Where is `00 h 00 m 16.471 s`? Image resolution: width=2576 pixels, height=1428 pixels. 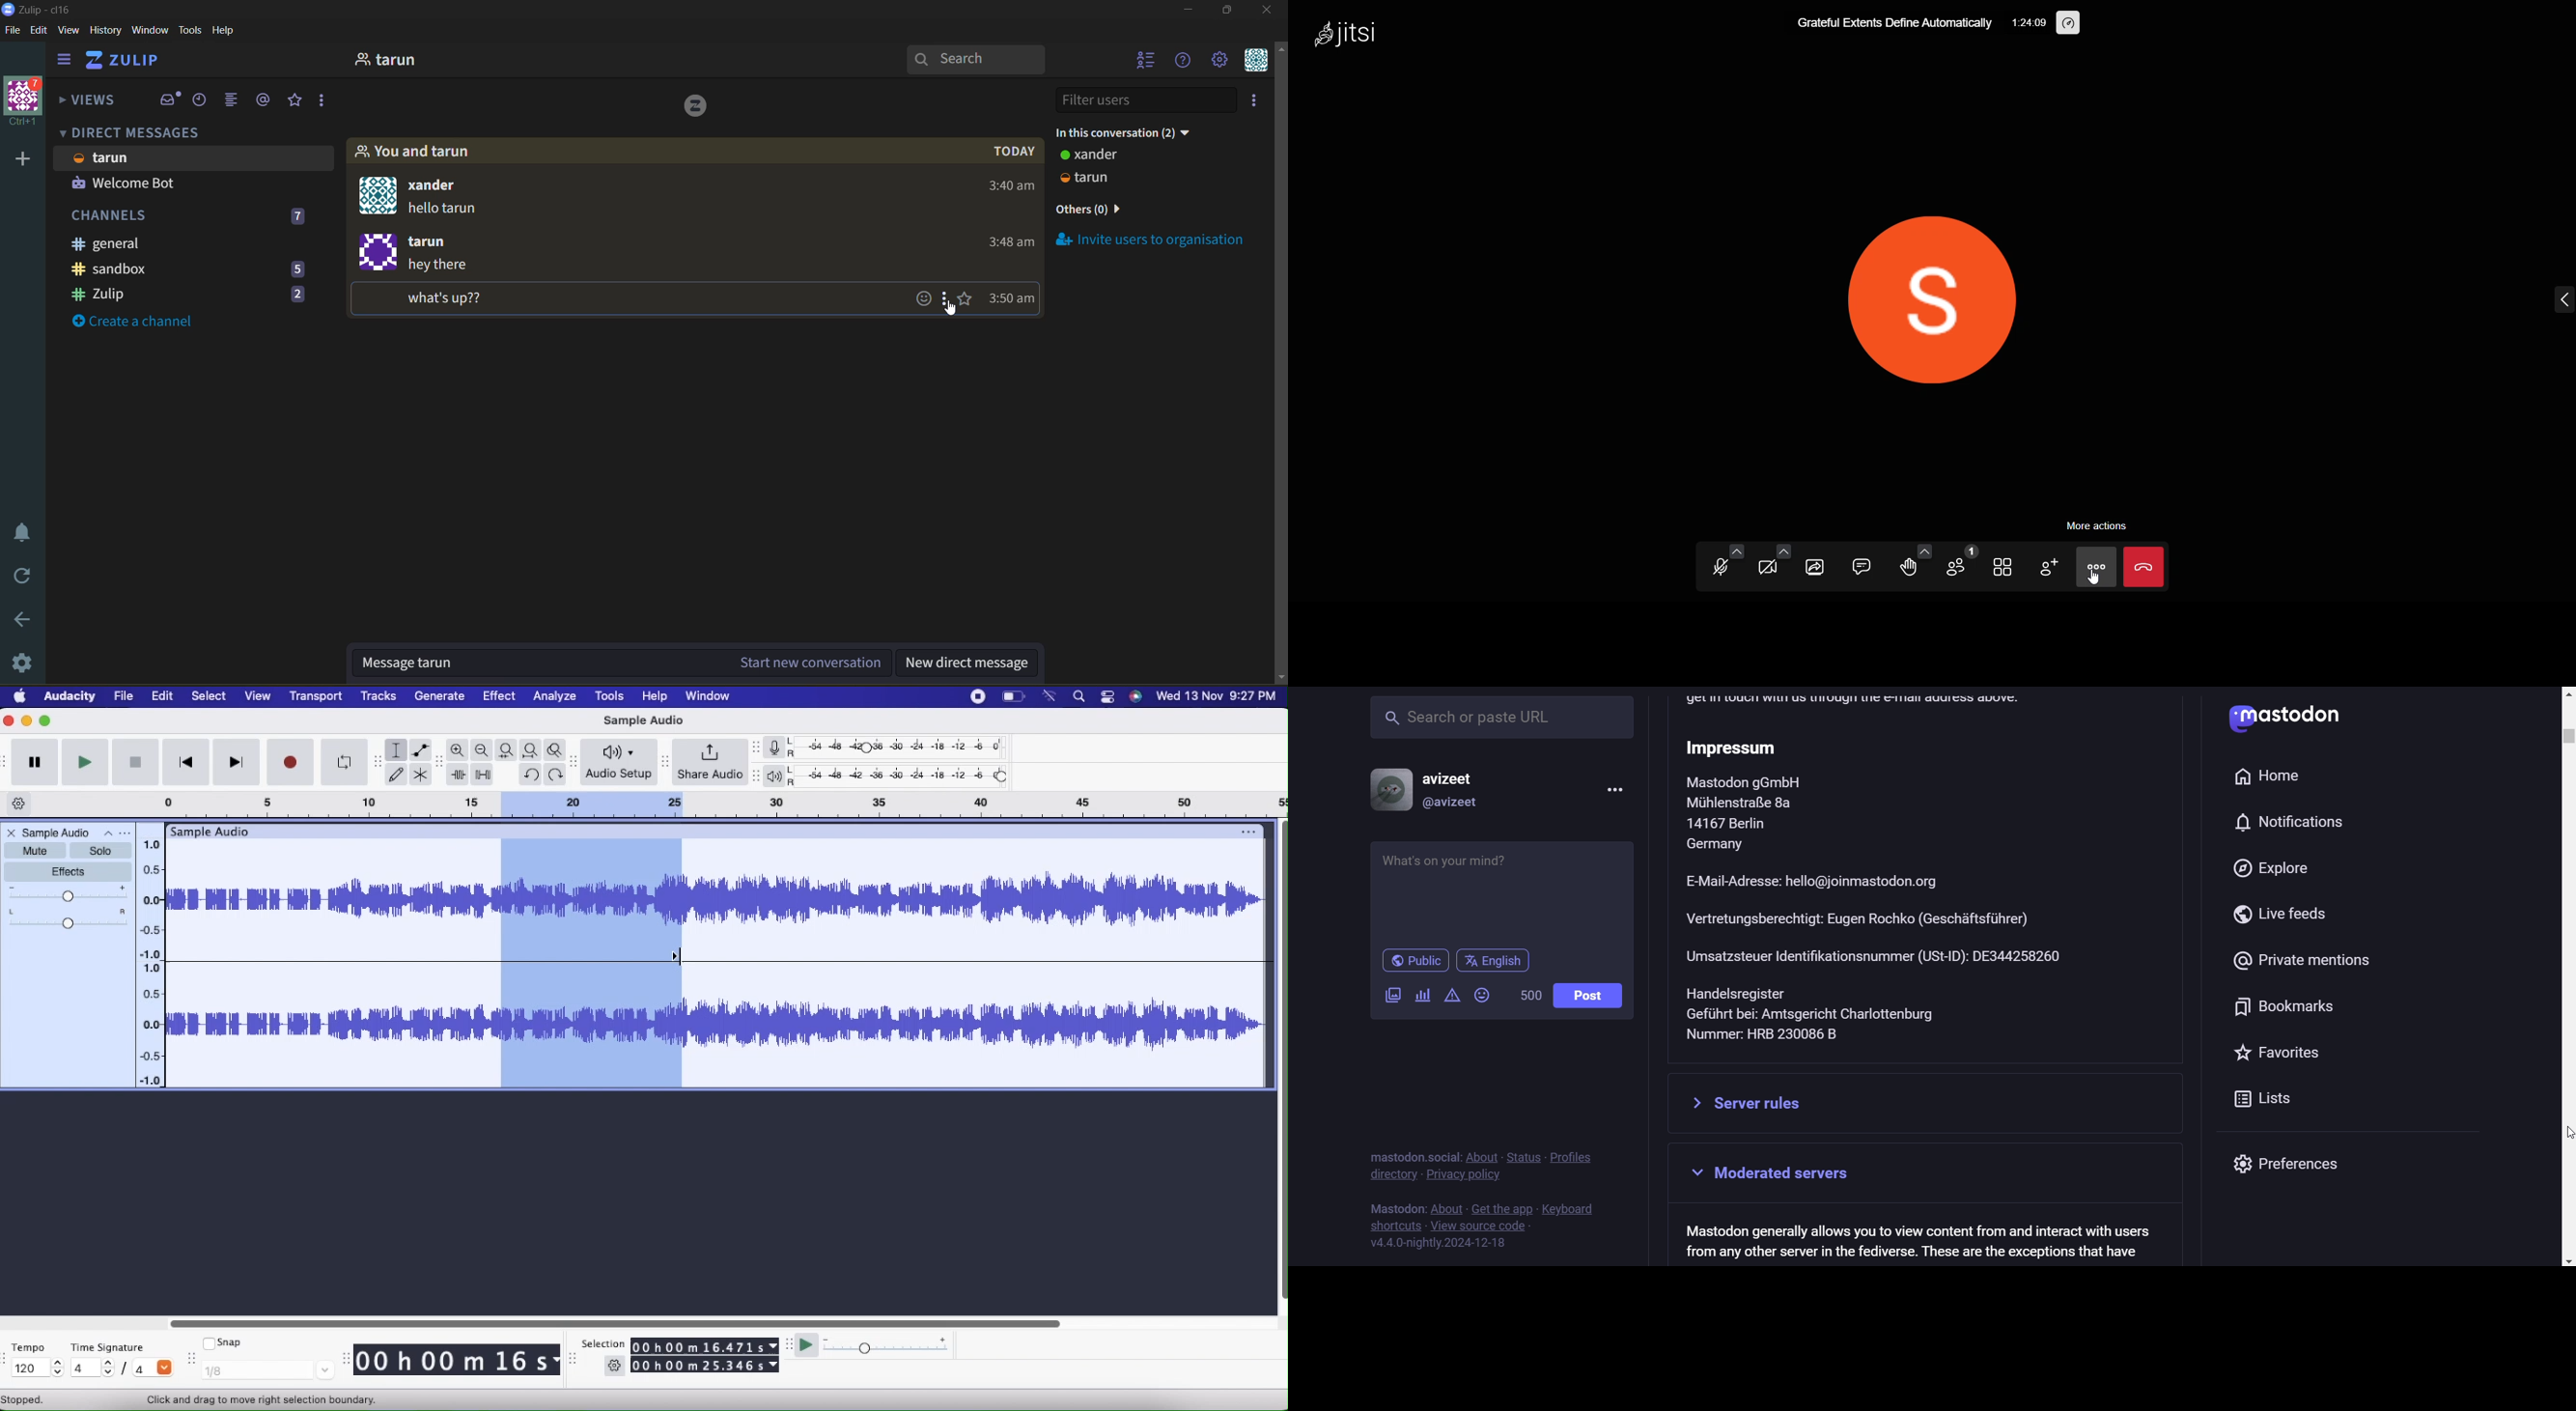 00 h 00 m 16.471 s is located at coordinates (704, 1343).